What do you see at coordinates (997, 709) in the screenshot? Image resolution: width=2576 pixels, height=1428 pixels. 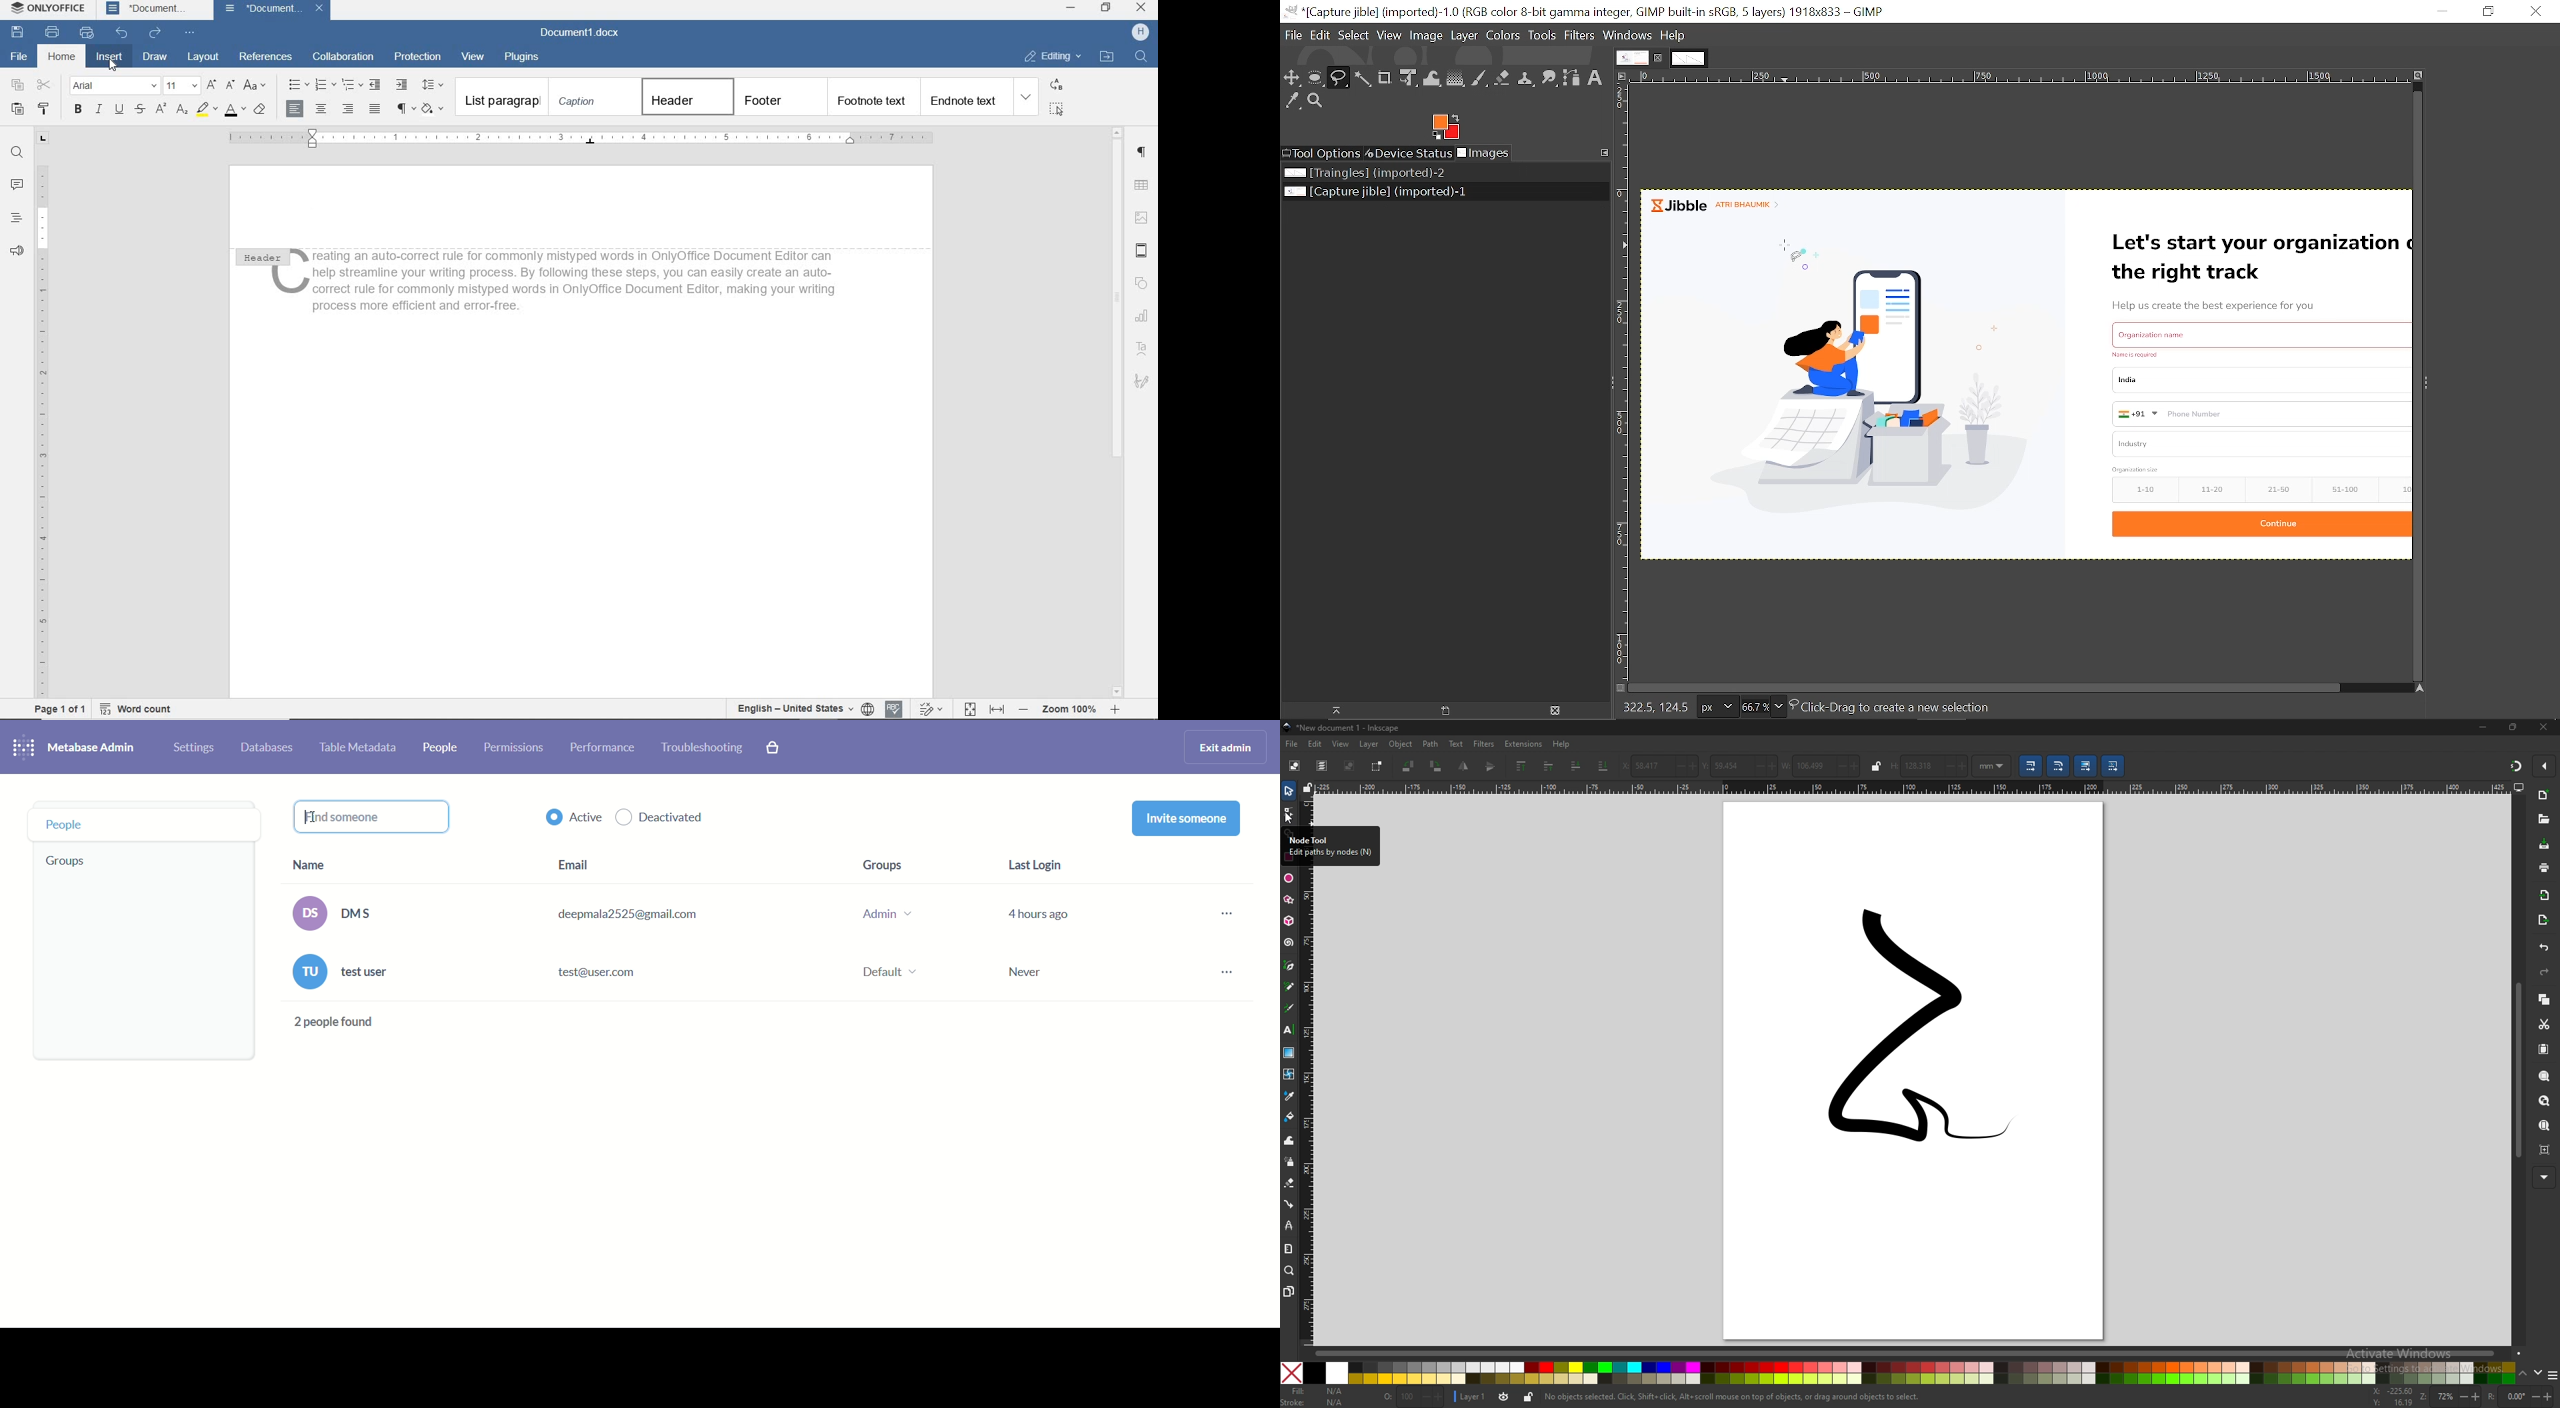 I see `FIT TO WIDTH` at bounding box center [997, 709].